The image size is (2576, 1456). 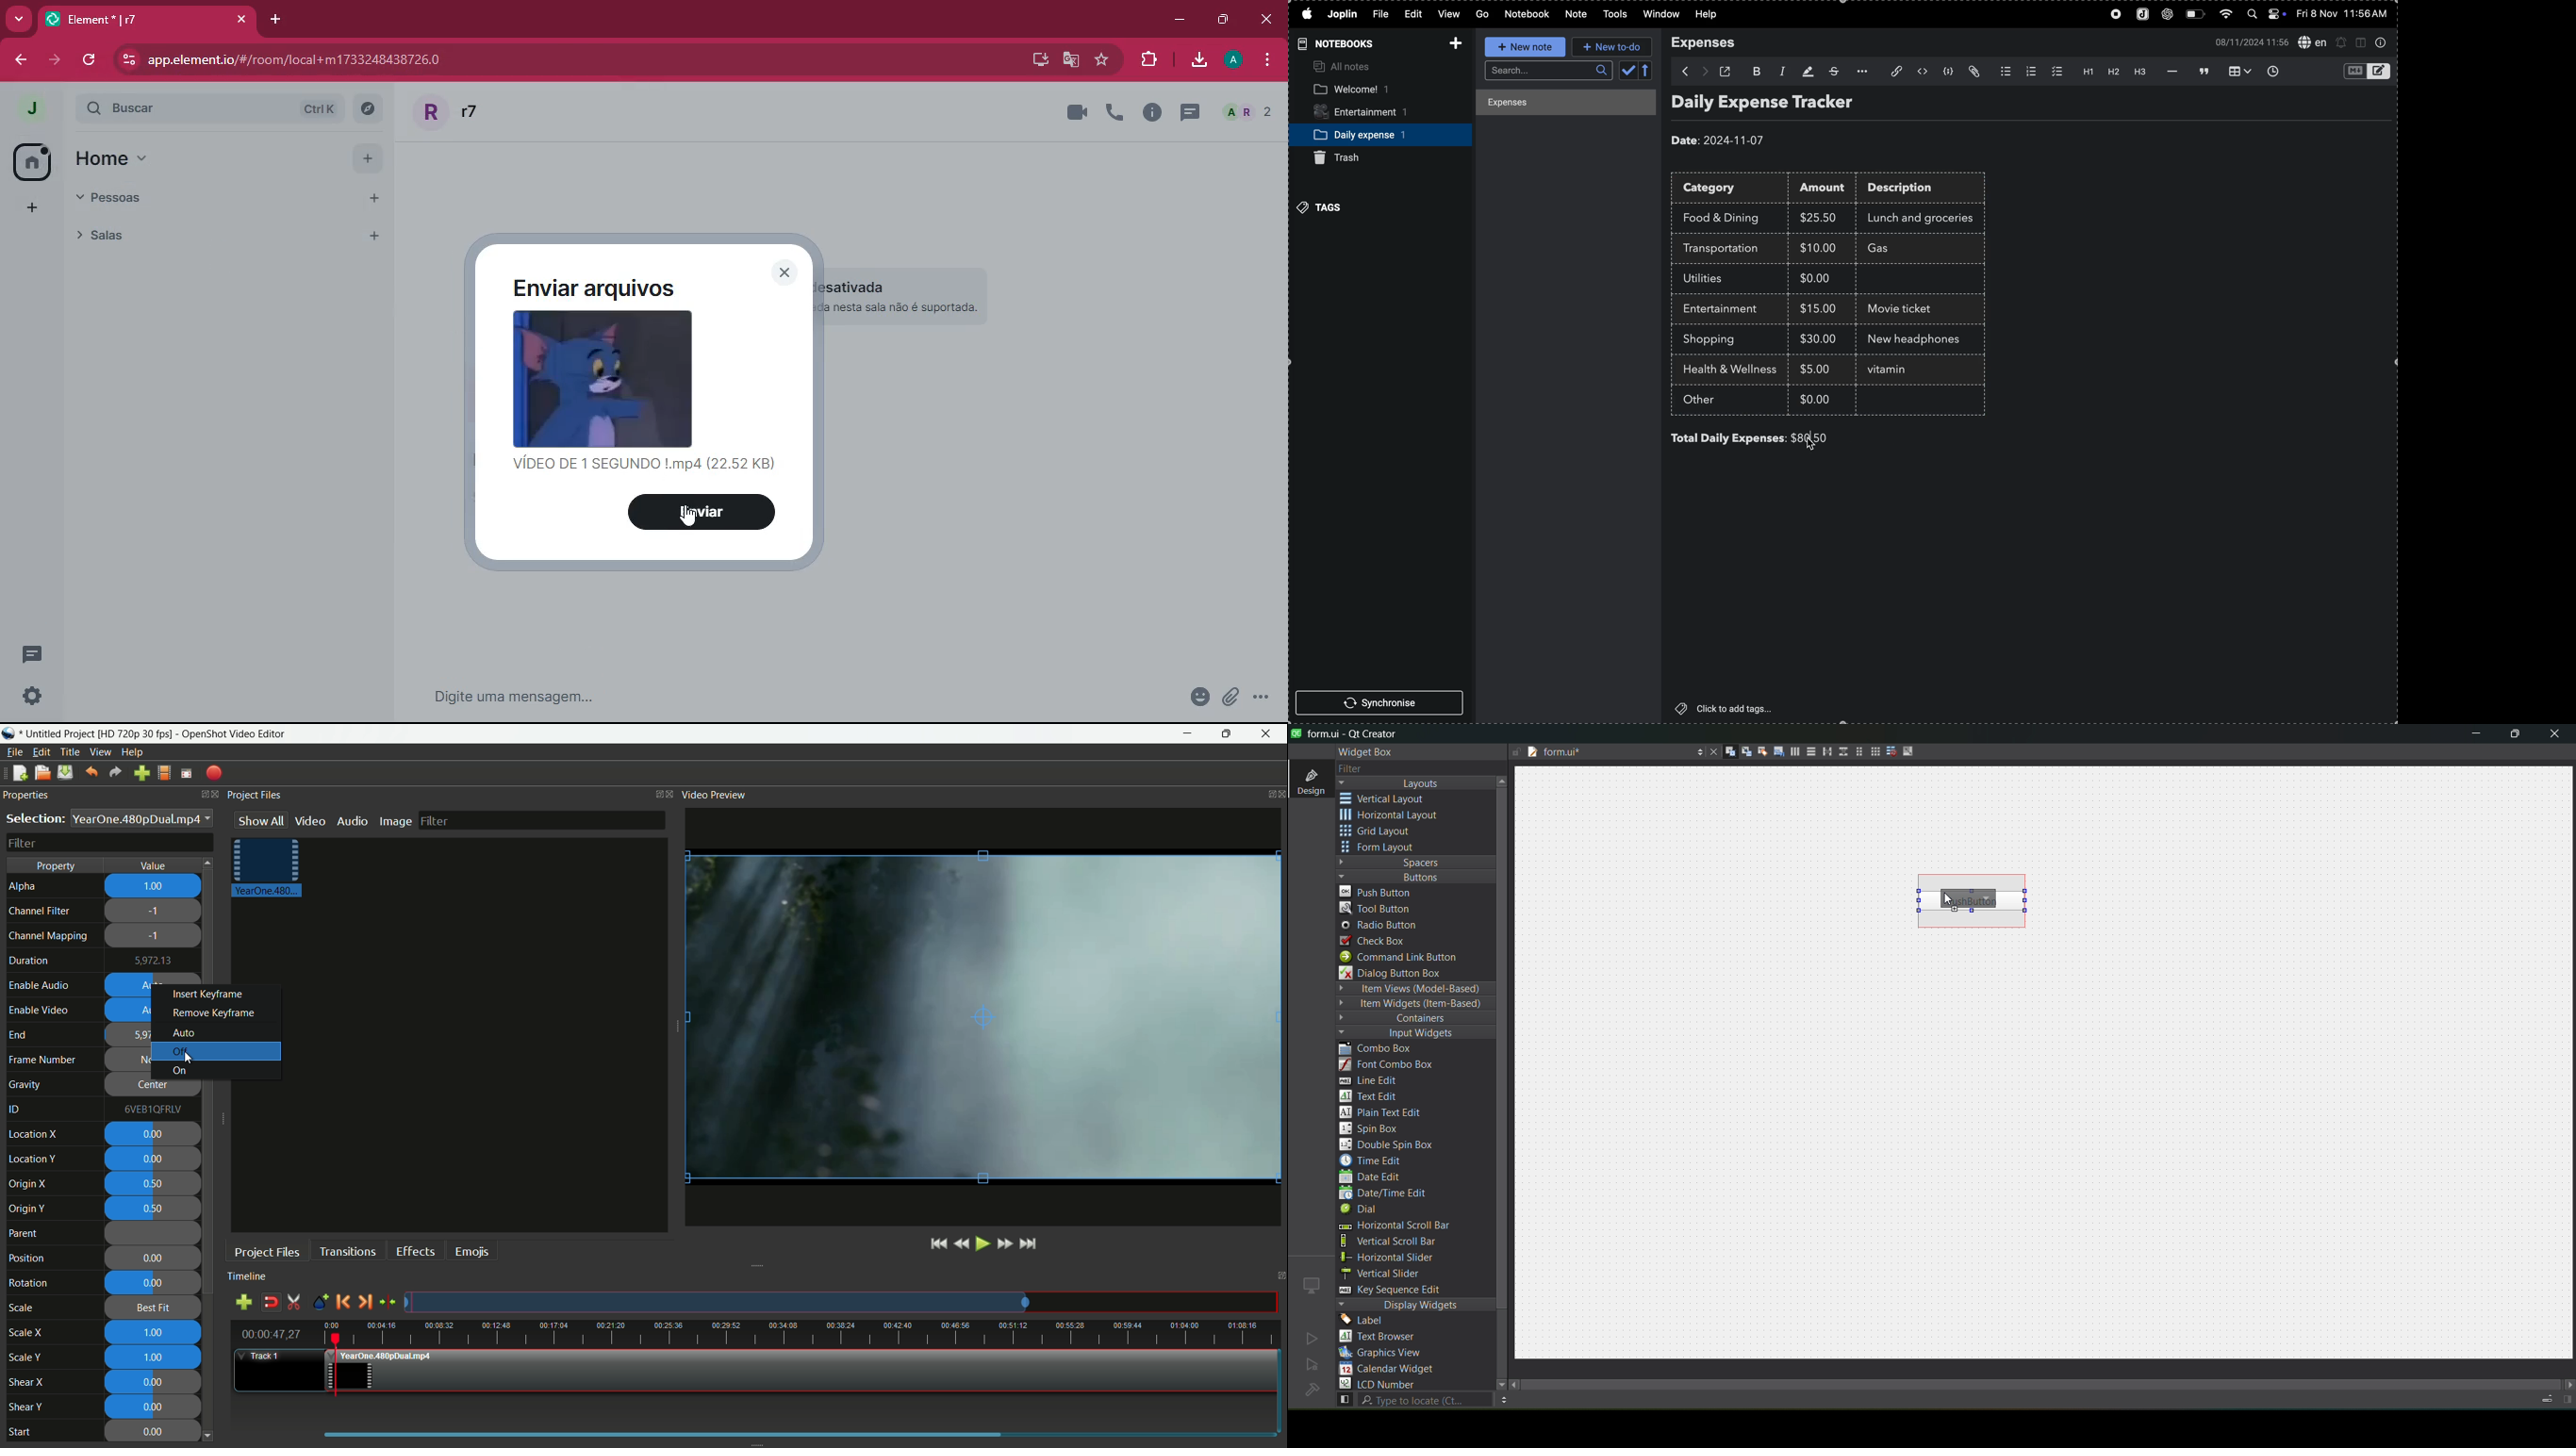 I want to click on expenses, so click(x=1558, y=104).